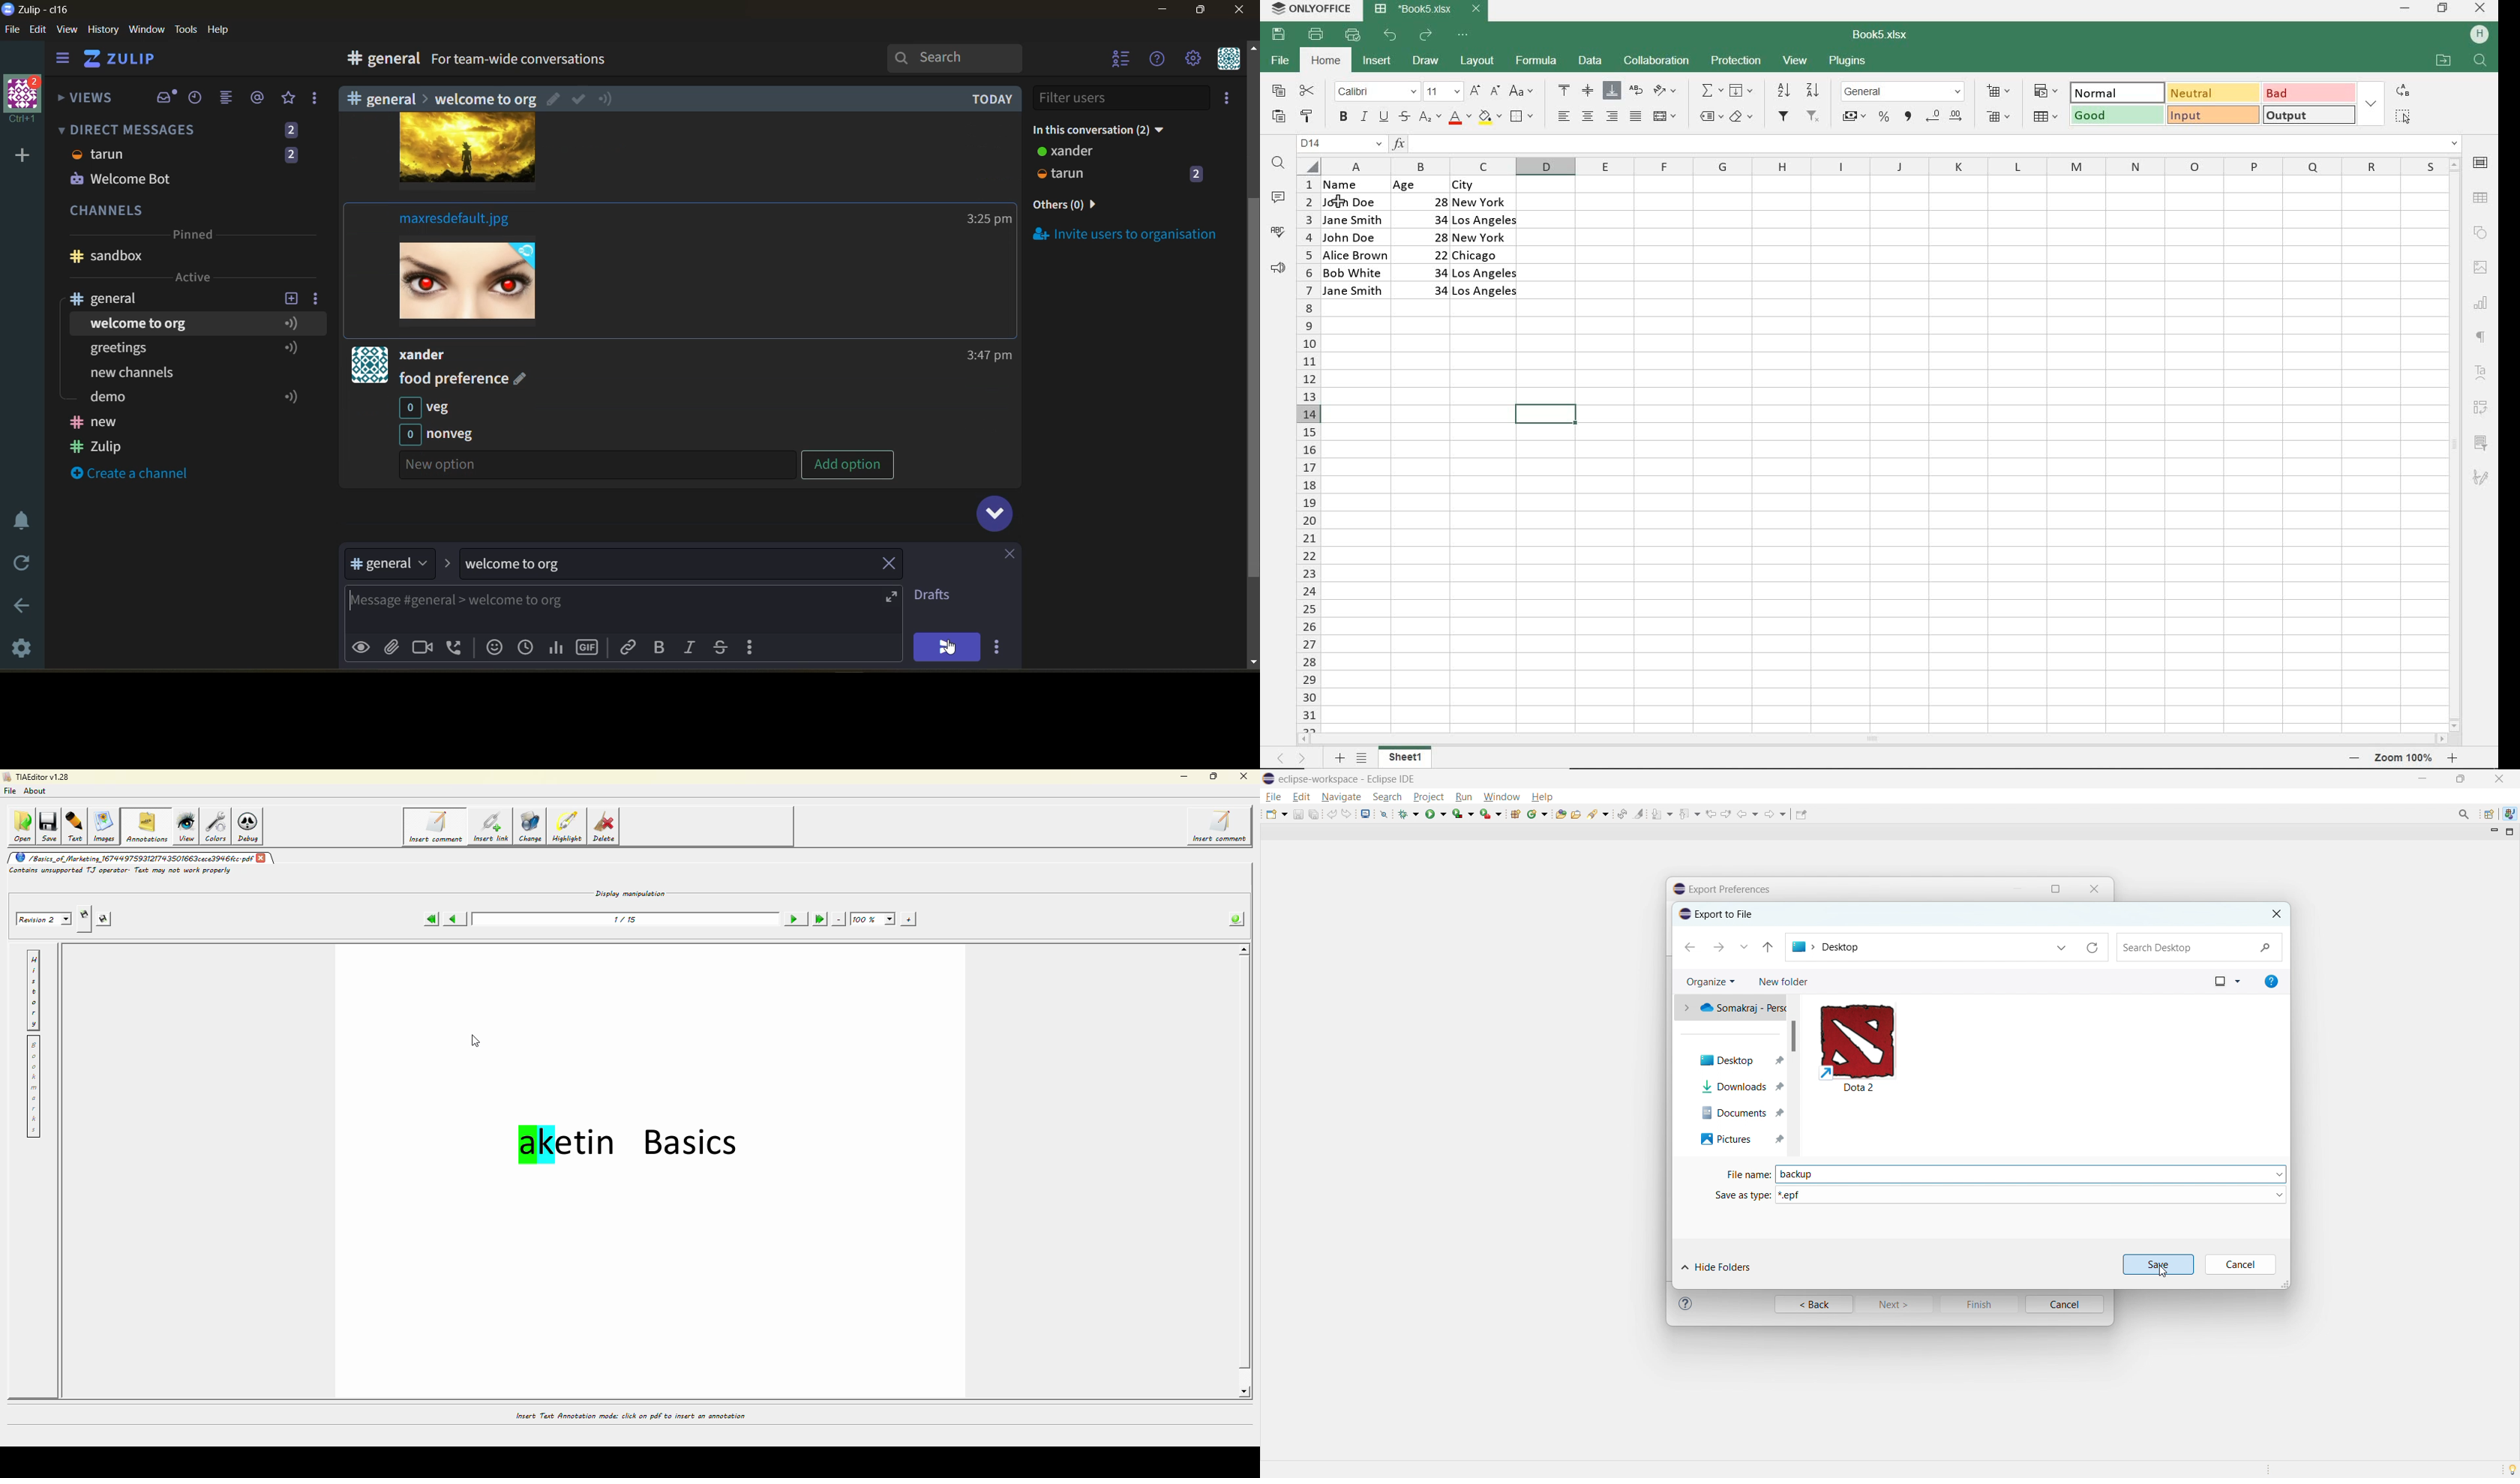  Describe the element at coordinates (2480, 268) in the screenshot. I see `IMAGE` at that location.